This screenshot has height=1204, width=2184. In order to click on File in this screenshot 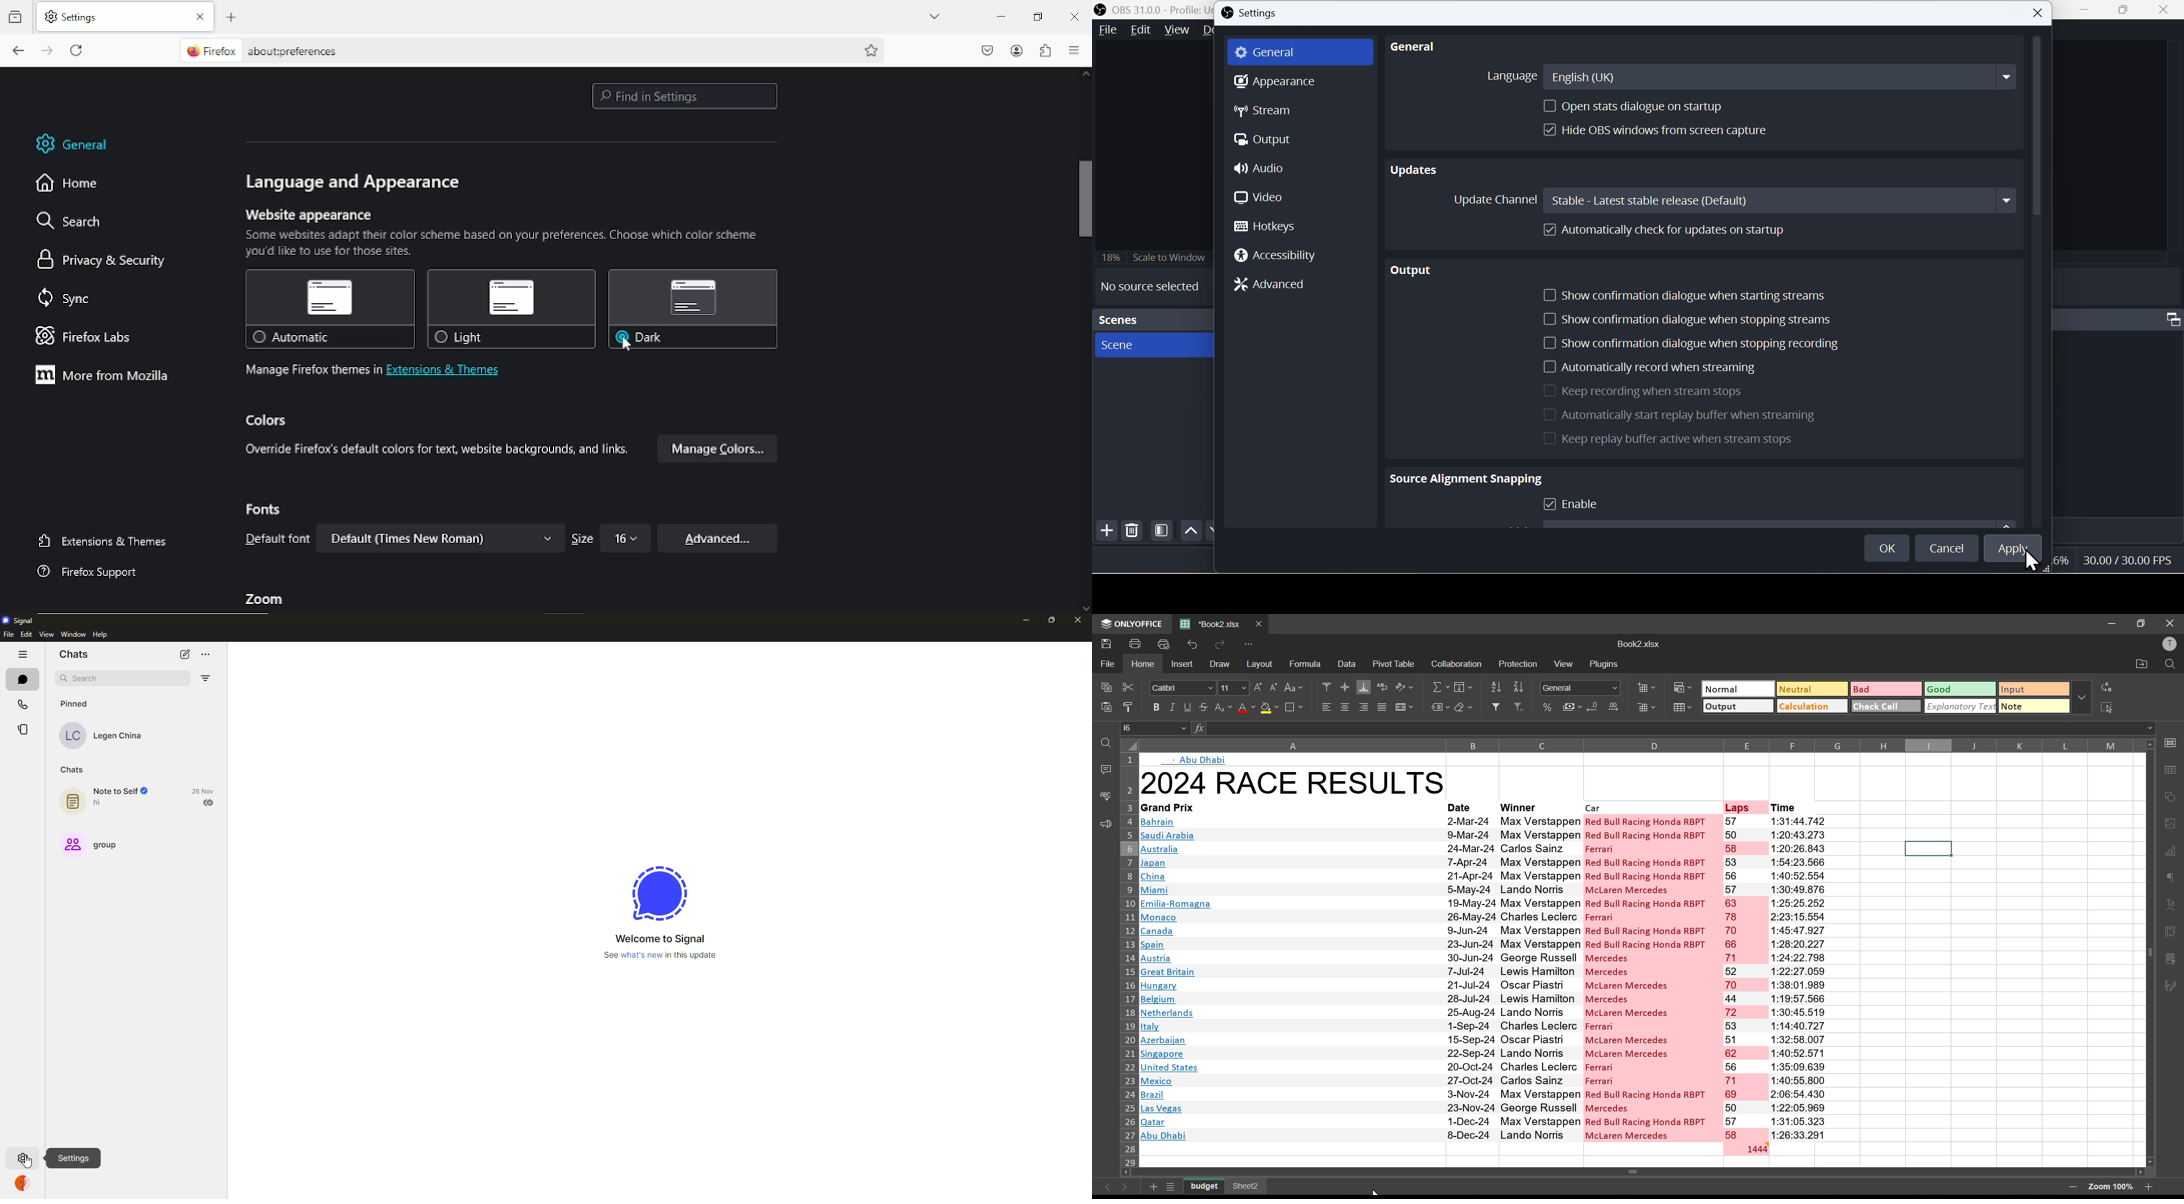, I will do `click(1105, 32)`.